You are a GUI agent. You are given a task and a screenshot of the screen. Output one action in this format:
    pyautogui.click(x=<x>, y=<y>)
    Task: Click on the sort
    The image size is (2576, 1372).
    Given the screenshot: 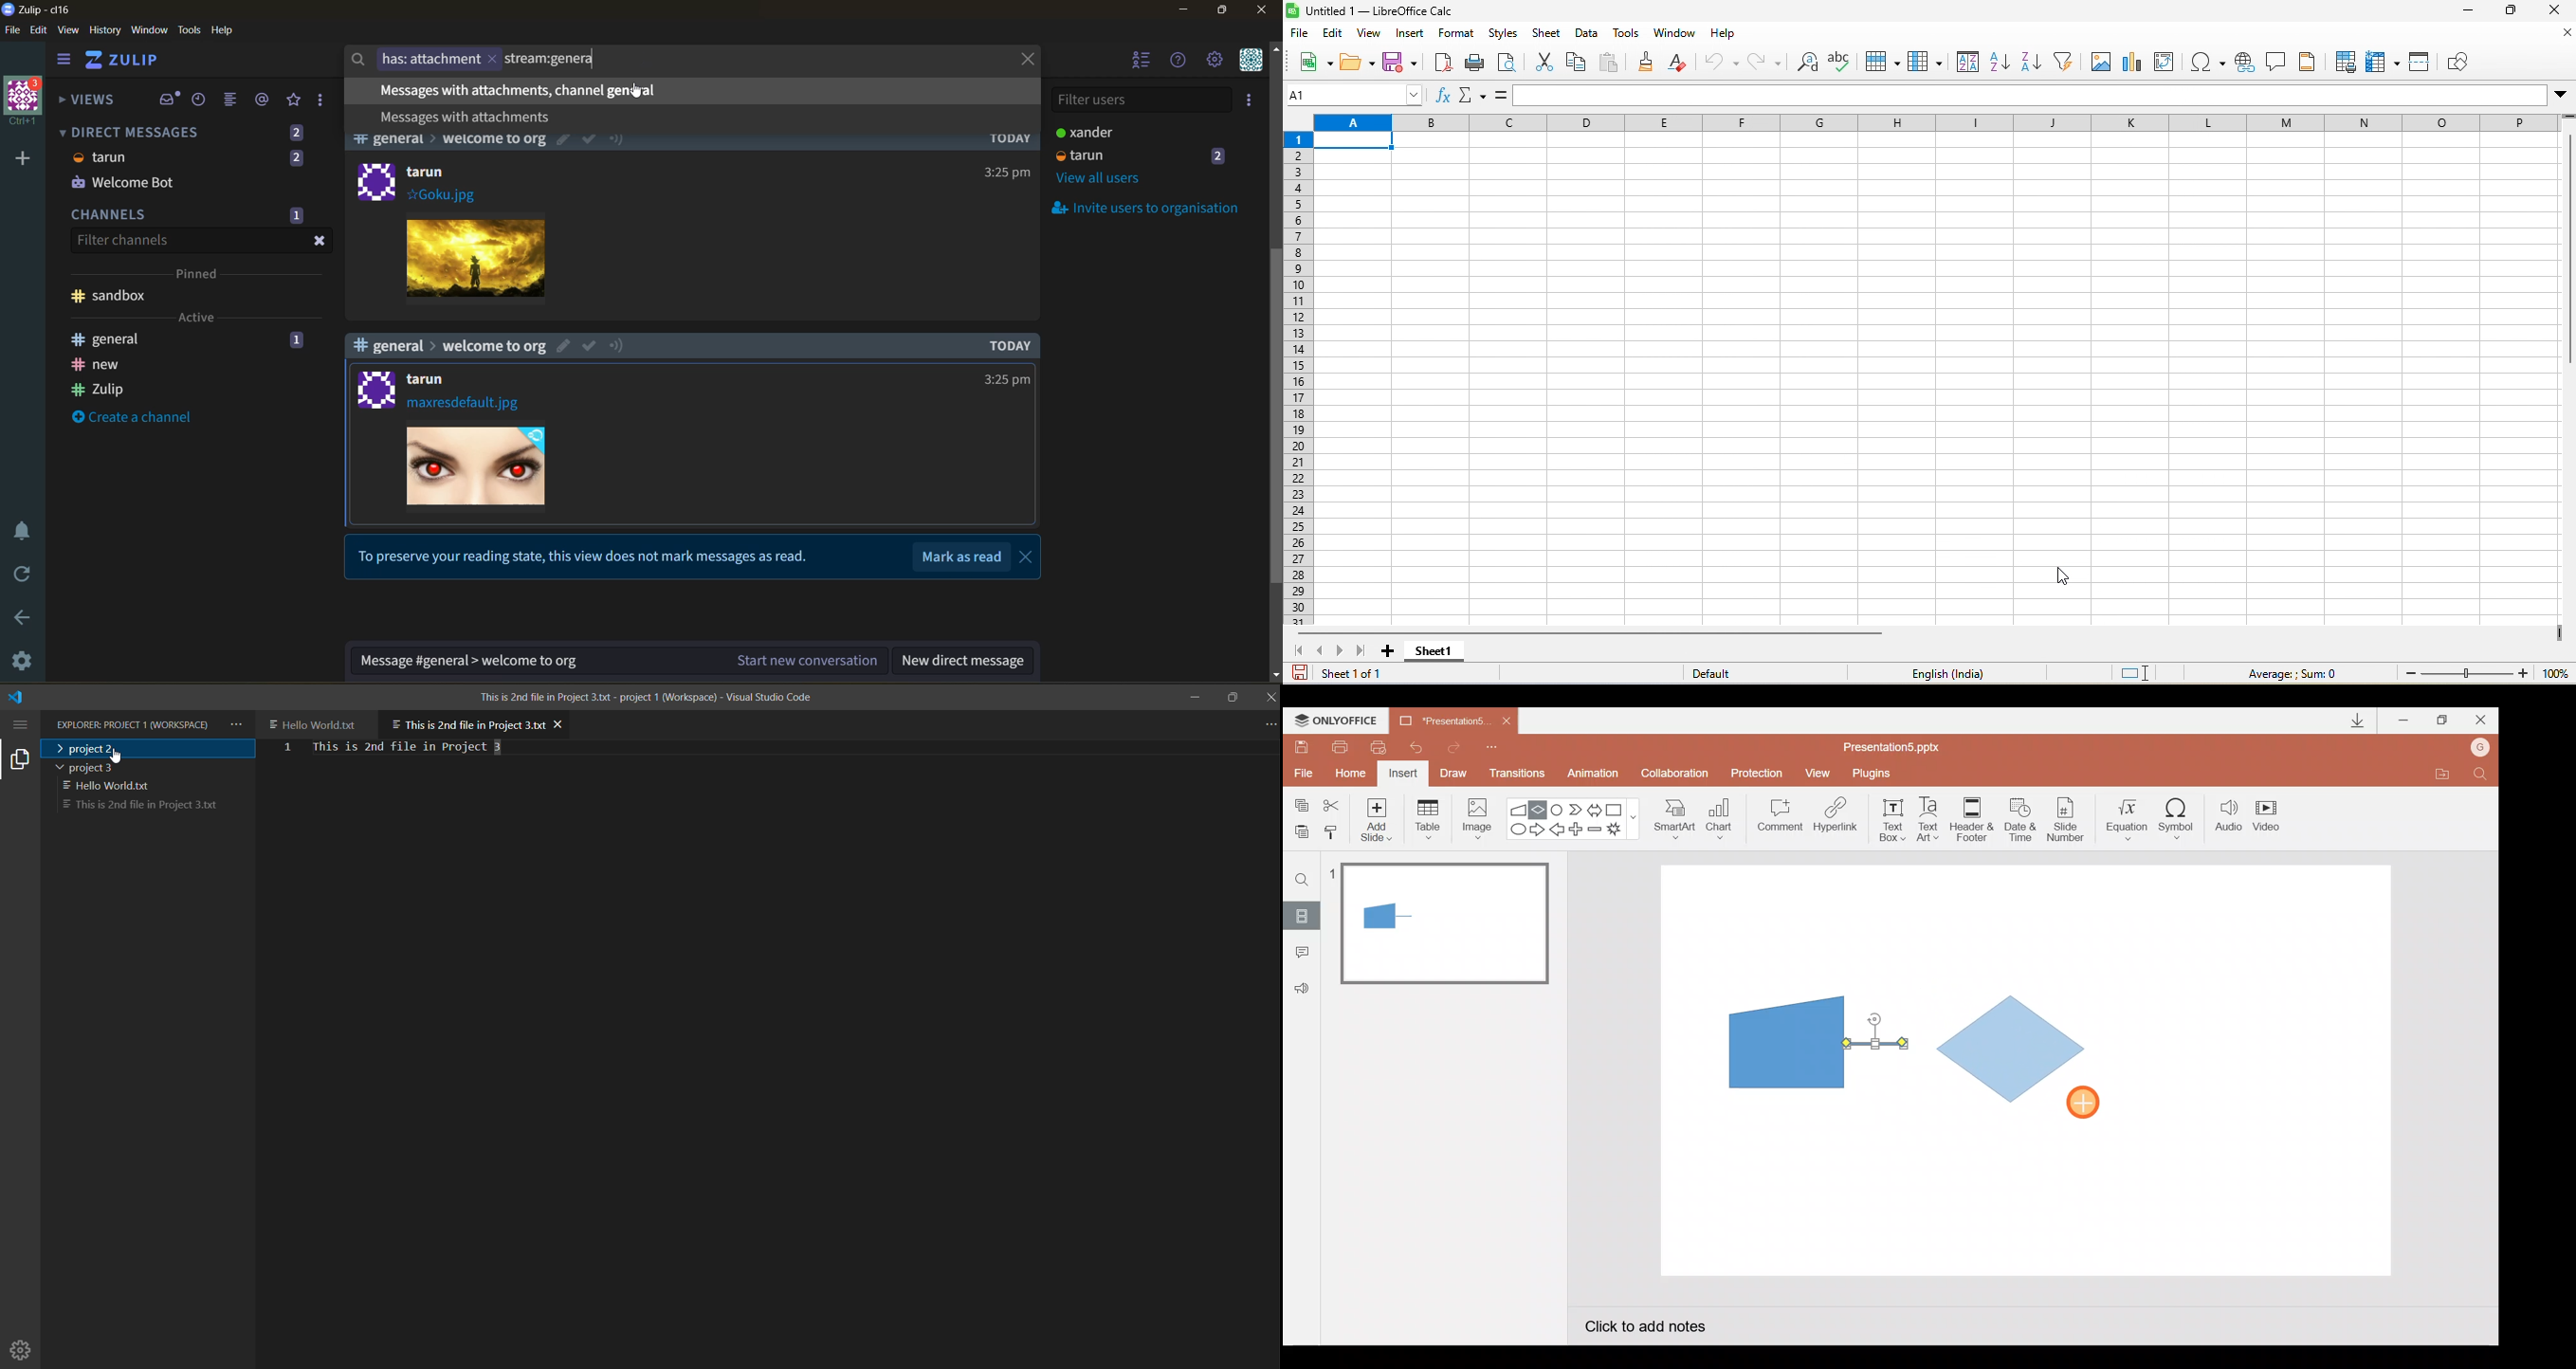 What is the action you would take?
    pyautogui.click(x=1967, y=61)
    